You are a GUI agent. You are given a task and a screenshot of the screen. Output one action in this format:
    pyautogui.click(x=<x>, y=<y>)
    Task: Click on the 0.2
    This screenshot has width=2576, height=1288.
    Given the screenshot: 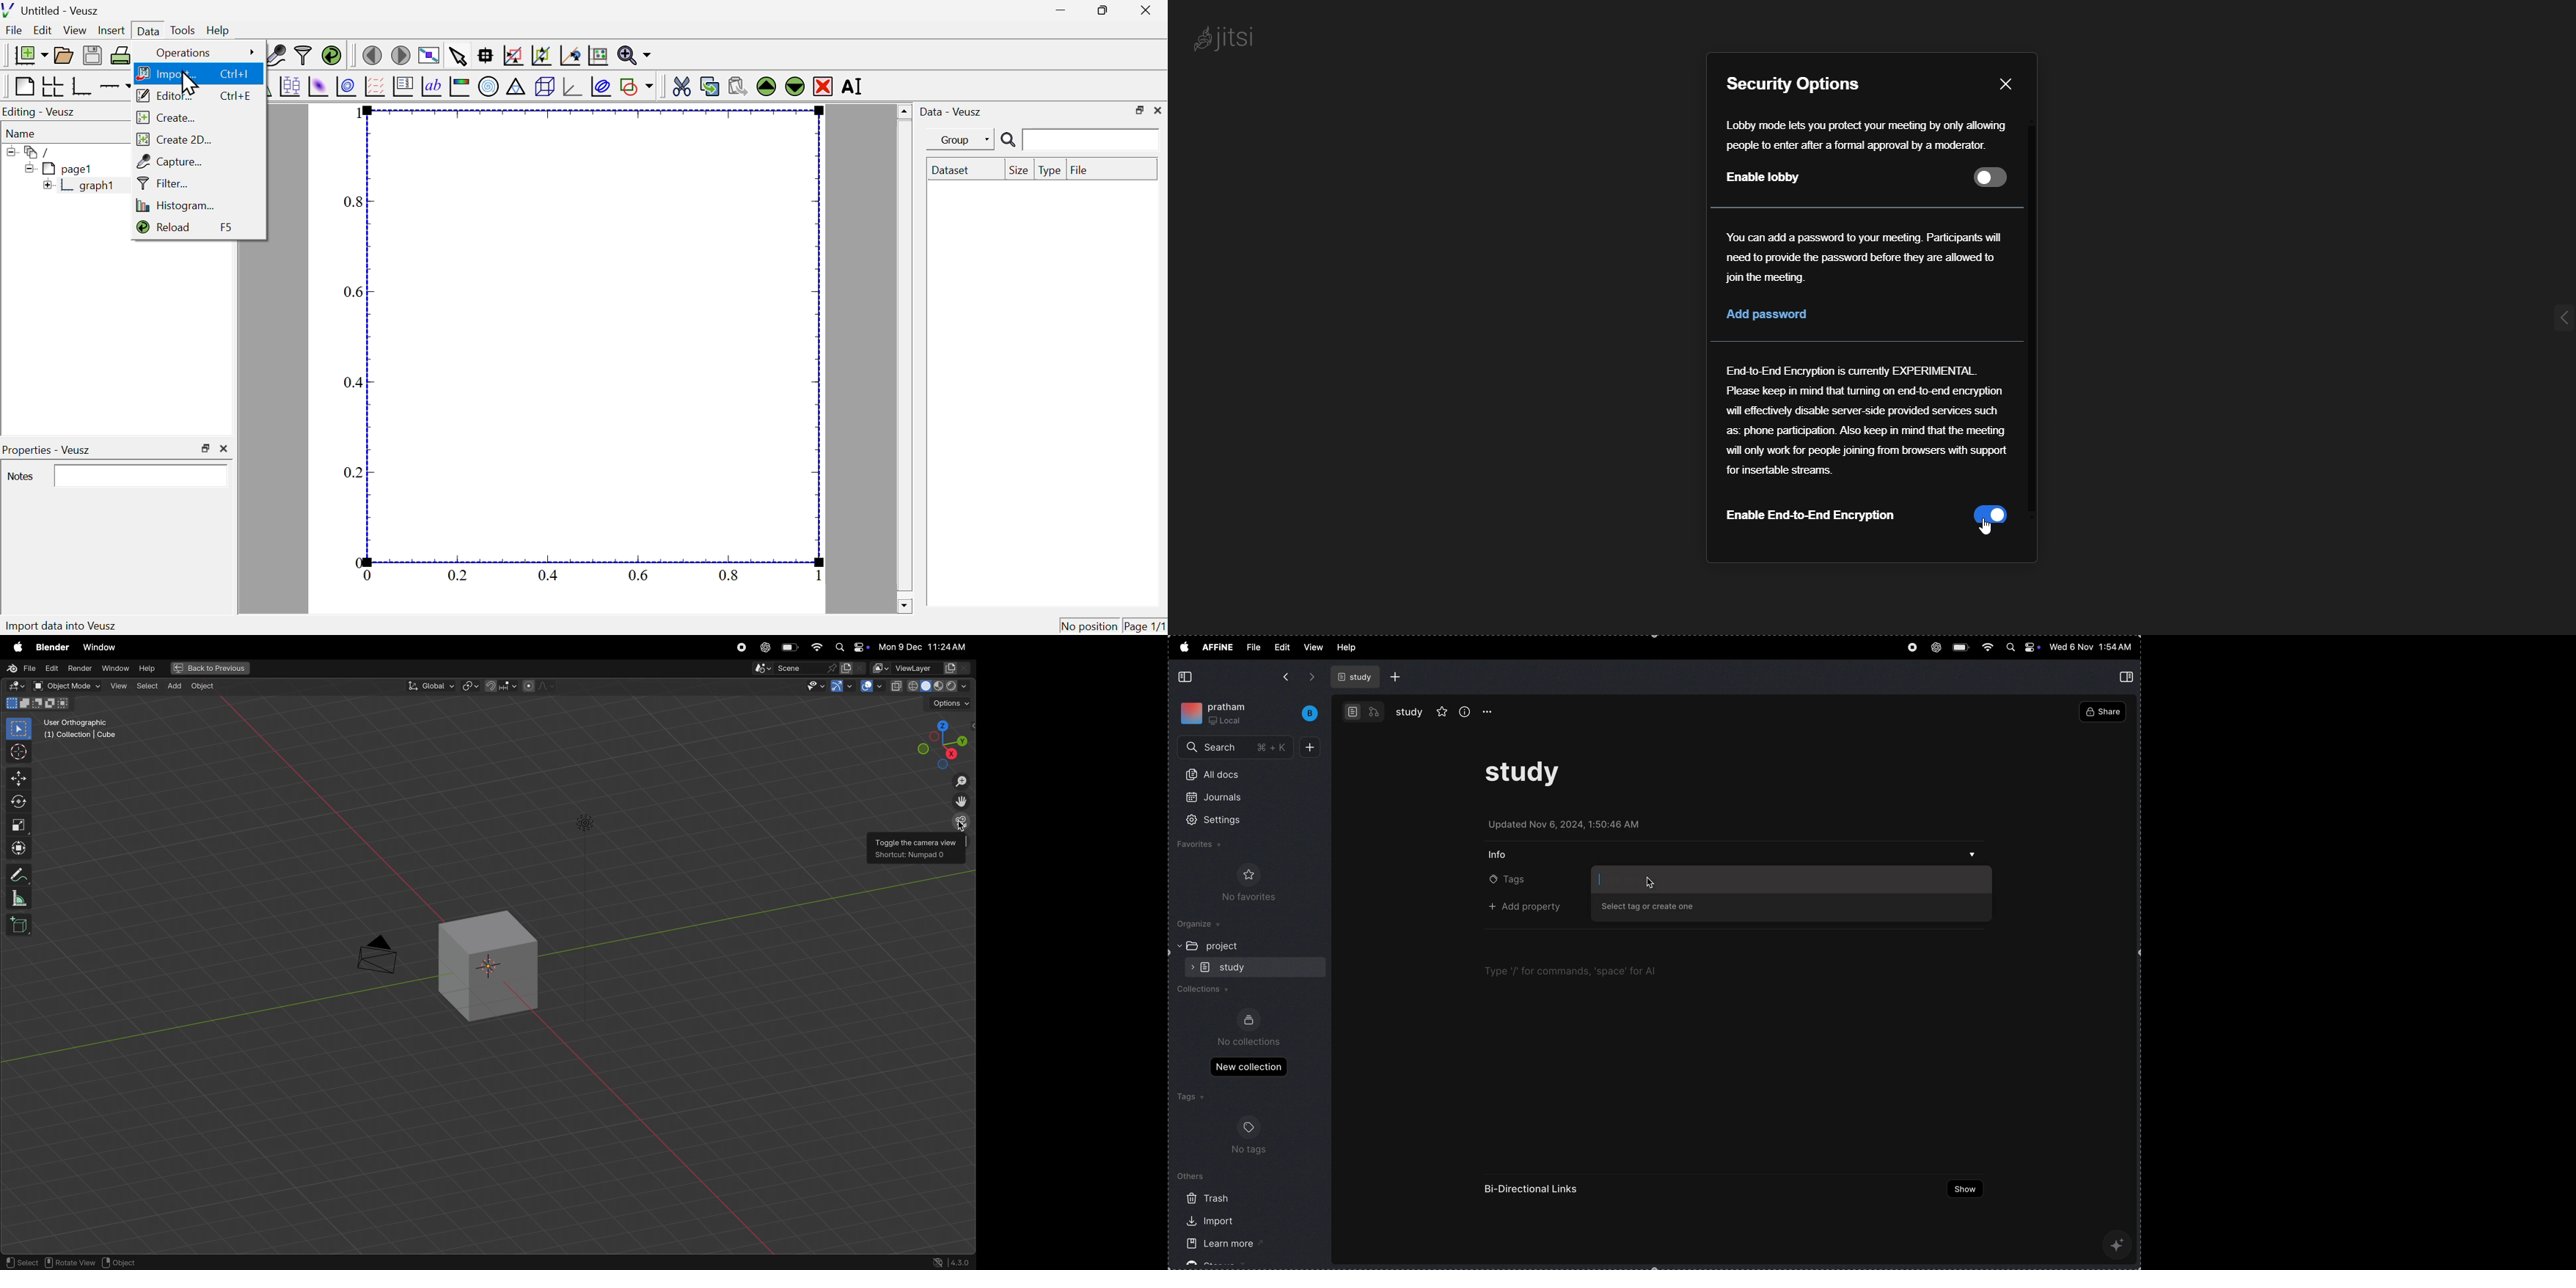 What is the action you would take?
    pyautogui.click(x=353, y=474)
    